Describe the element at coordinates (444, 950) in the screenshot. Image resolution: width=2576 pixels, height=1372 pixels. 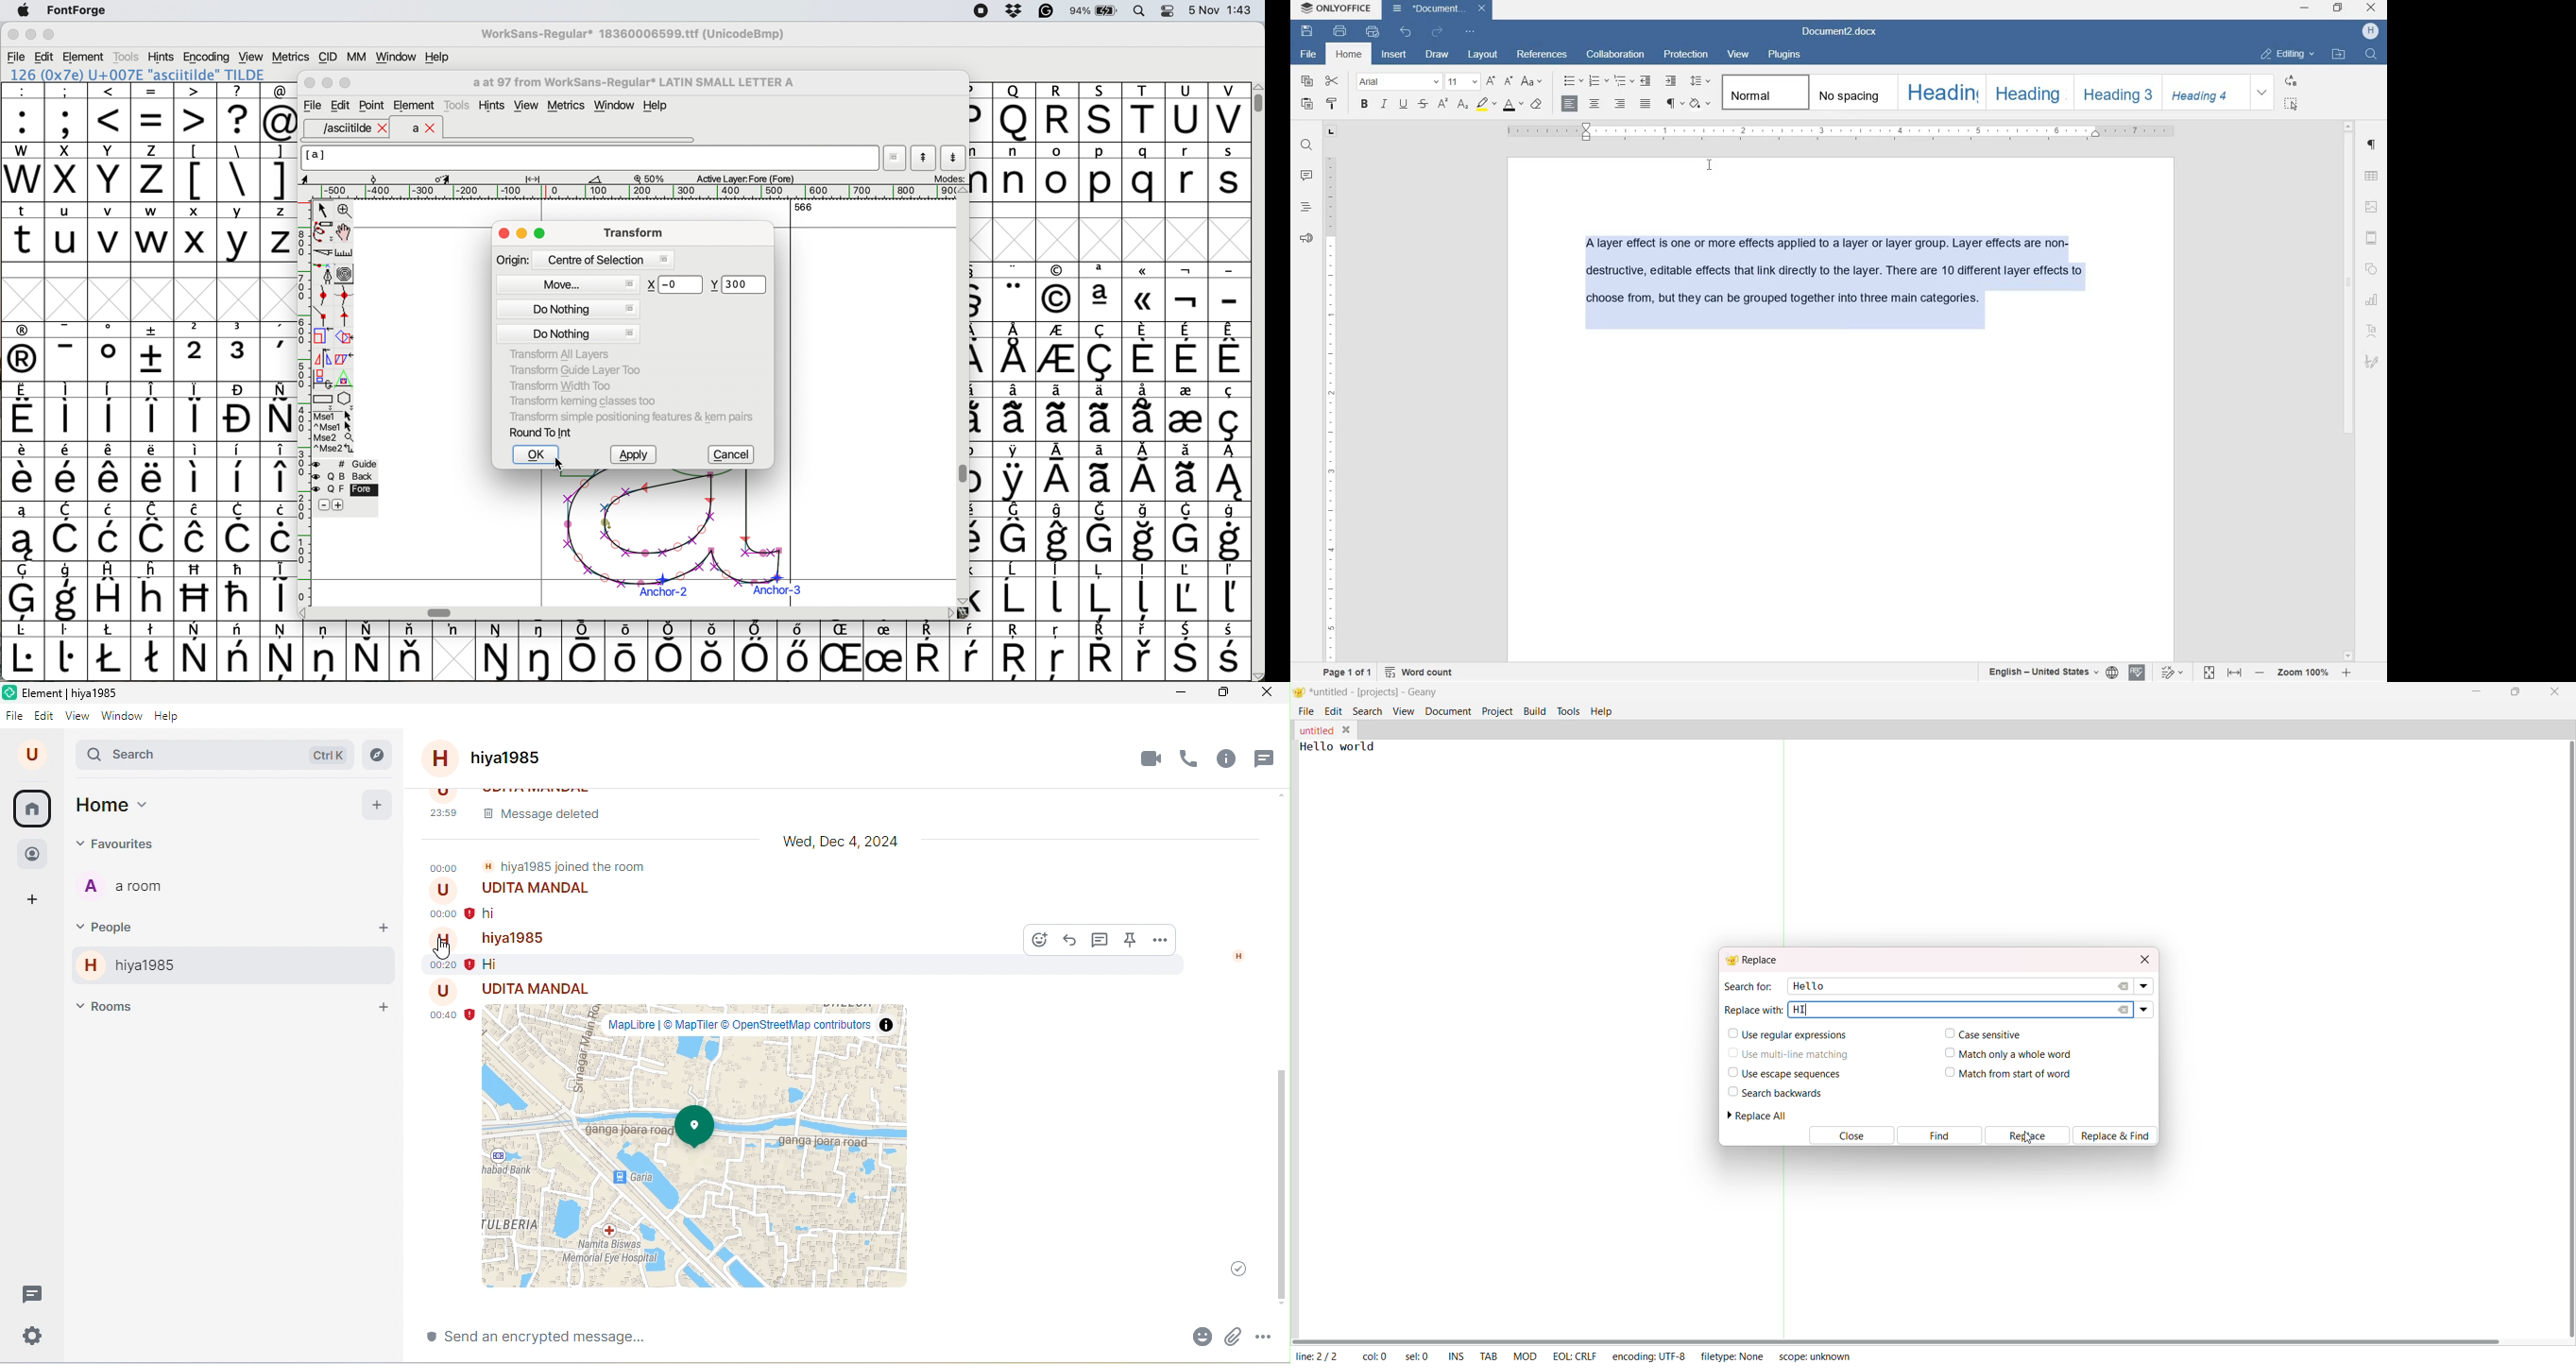
I see `cursor` at that location.